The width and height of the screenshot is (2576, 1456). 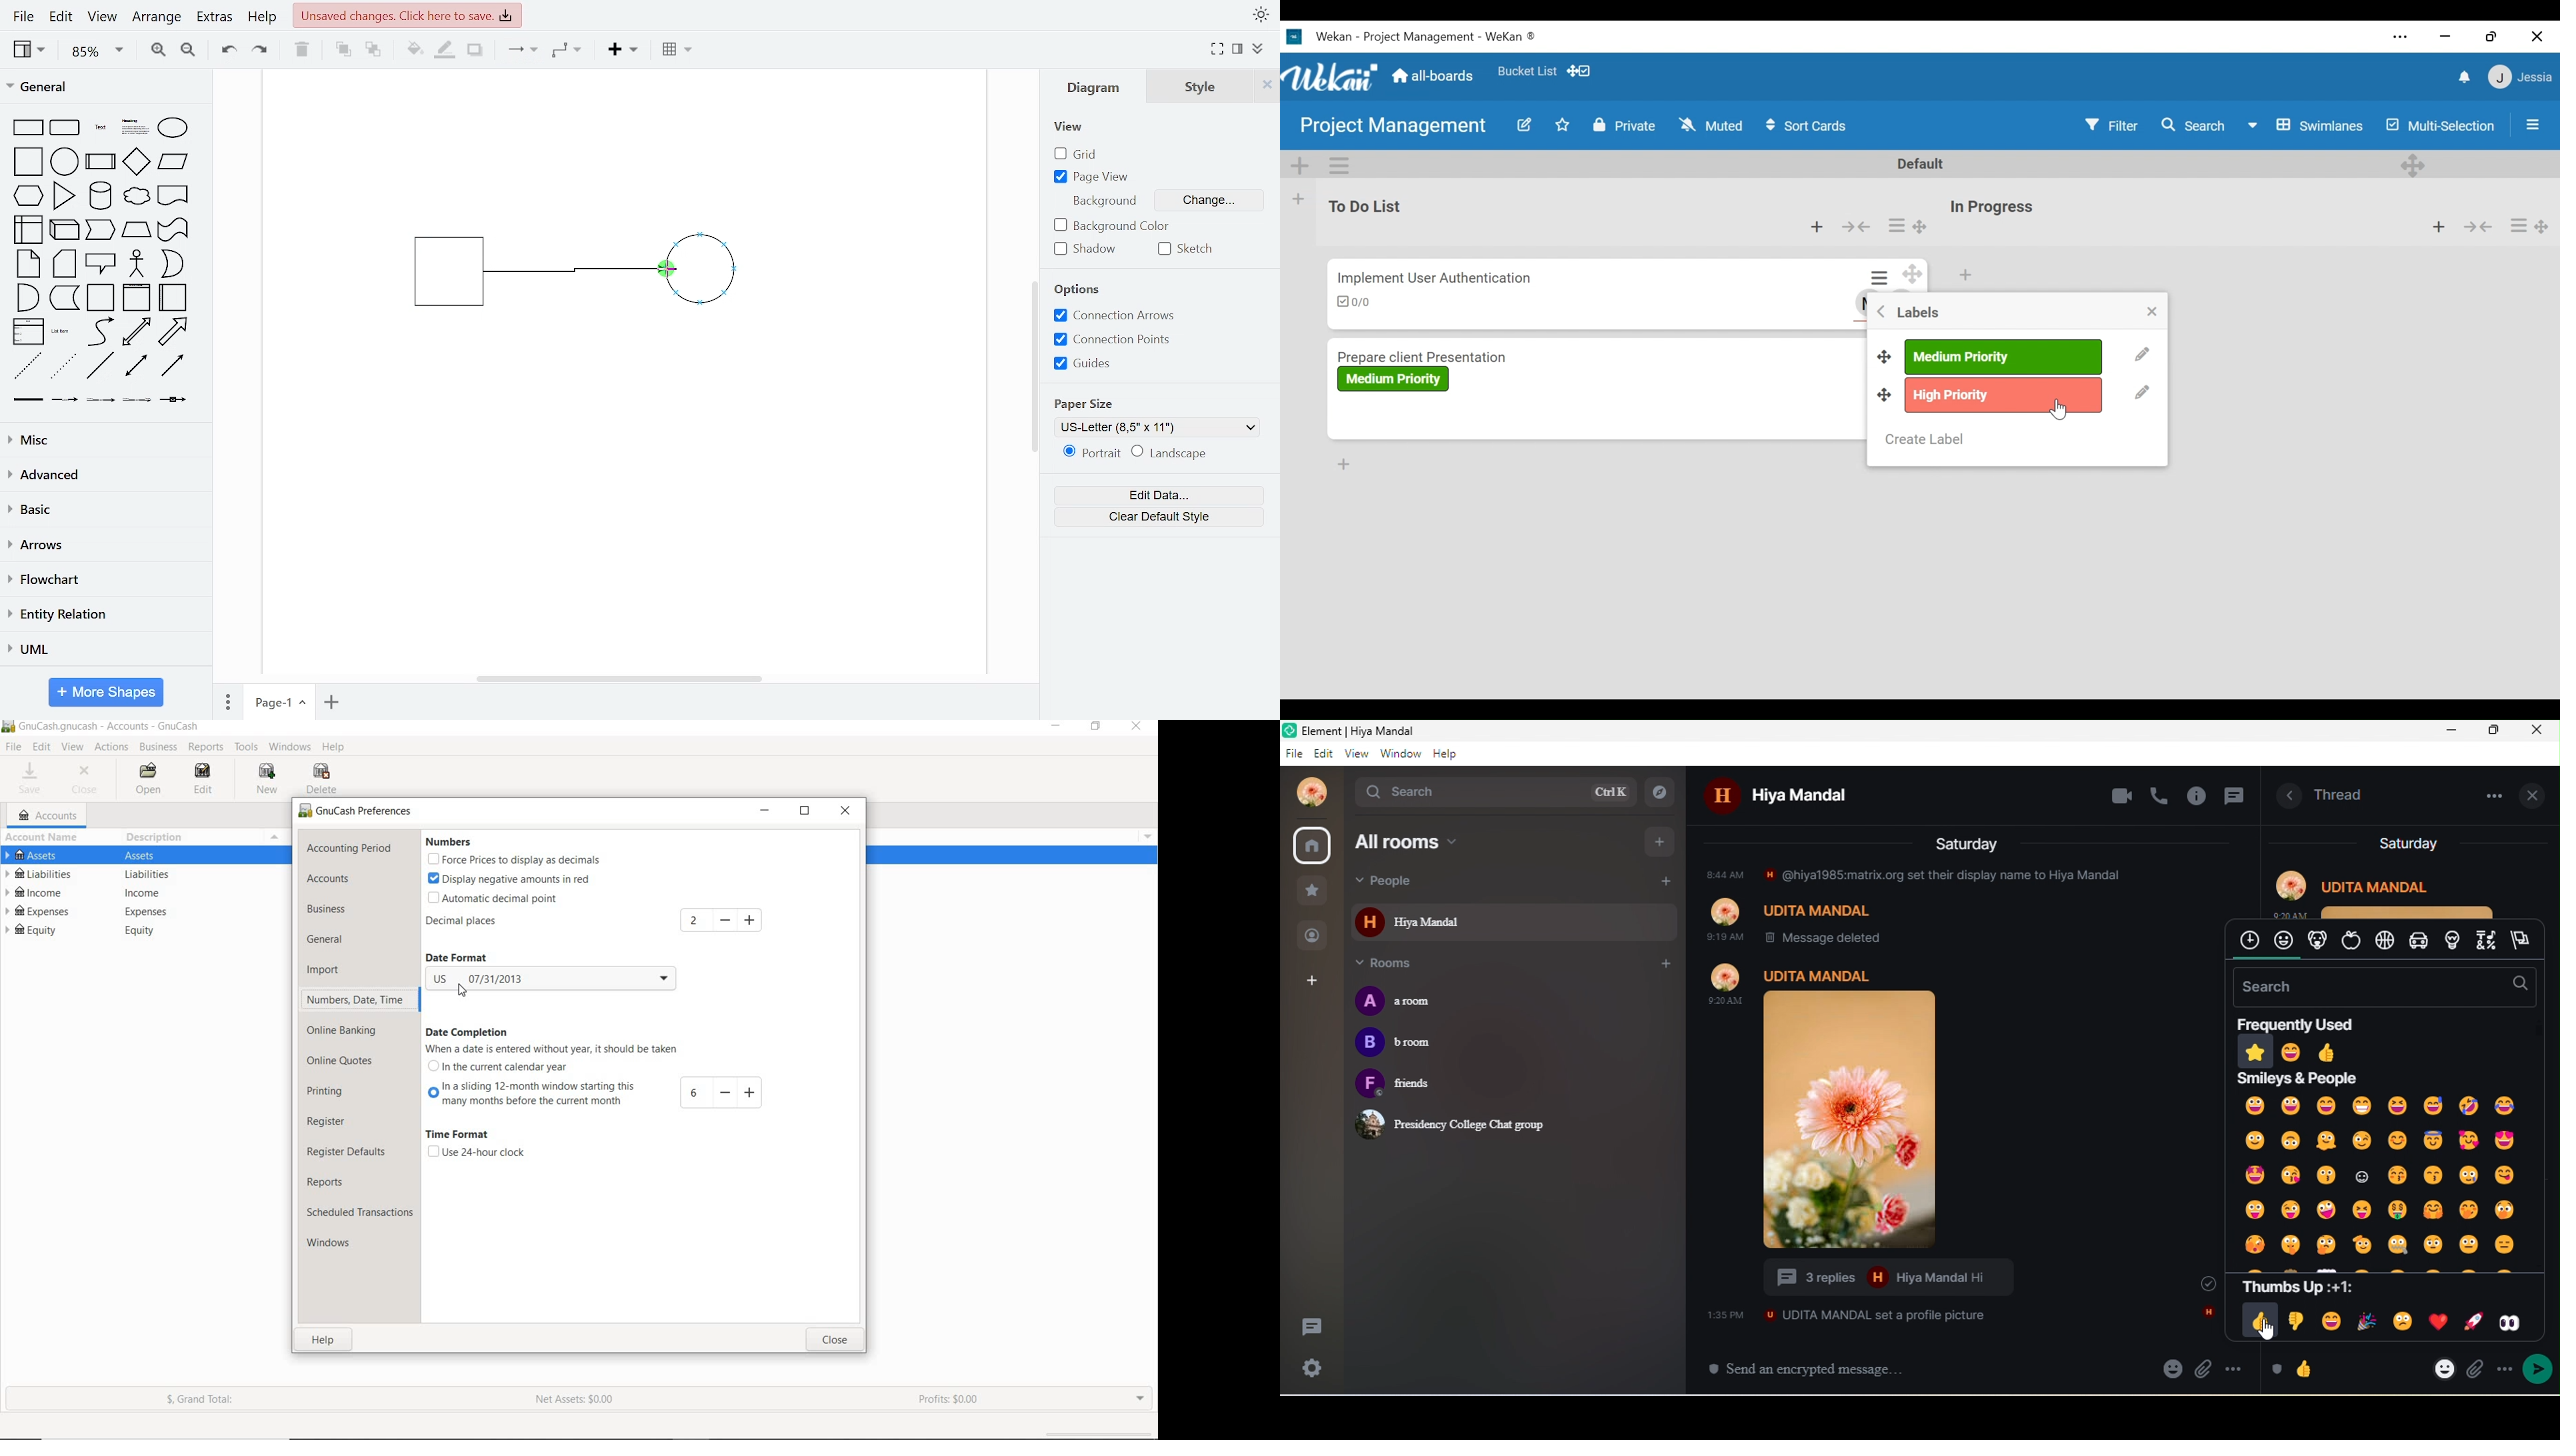 What do you see at coordinates (226, 699) in the screenshot?
I see `pages` at bounding box center [226, 699].